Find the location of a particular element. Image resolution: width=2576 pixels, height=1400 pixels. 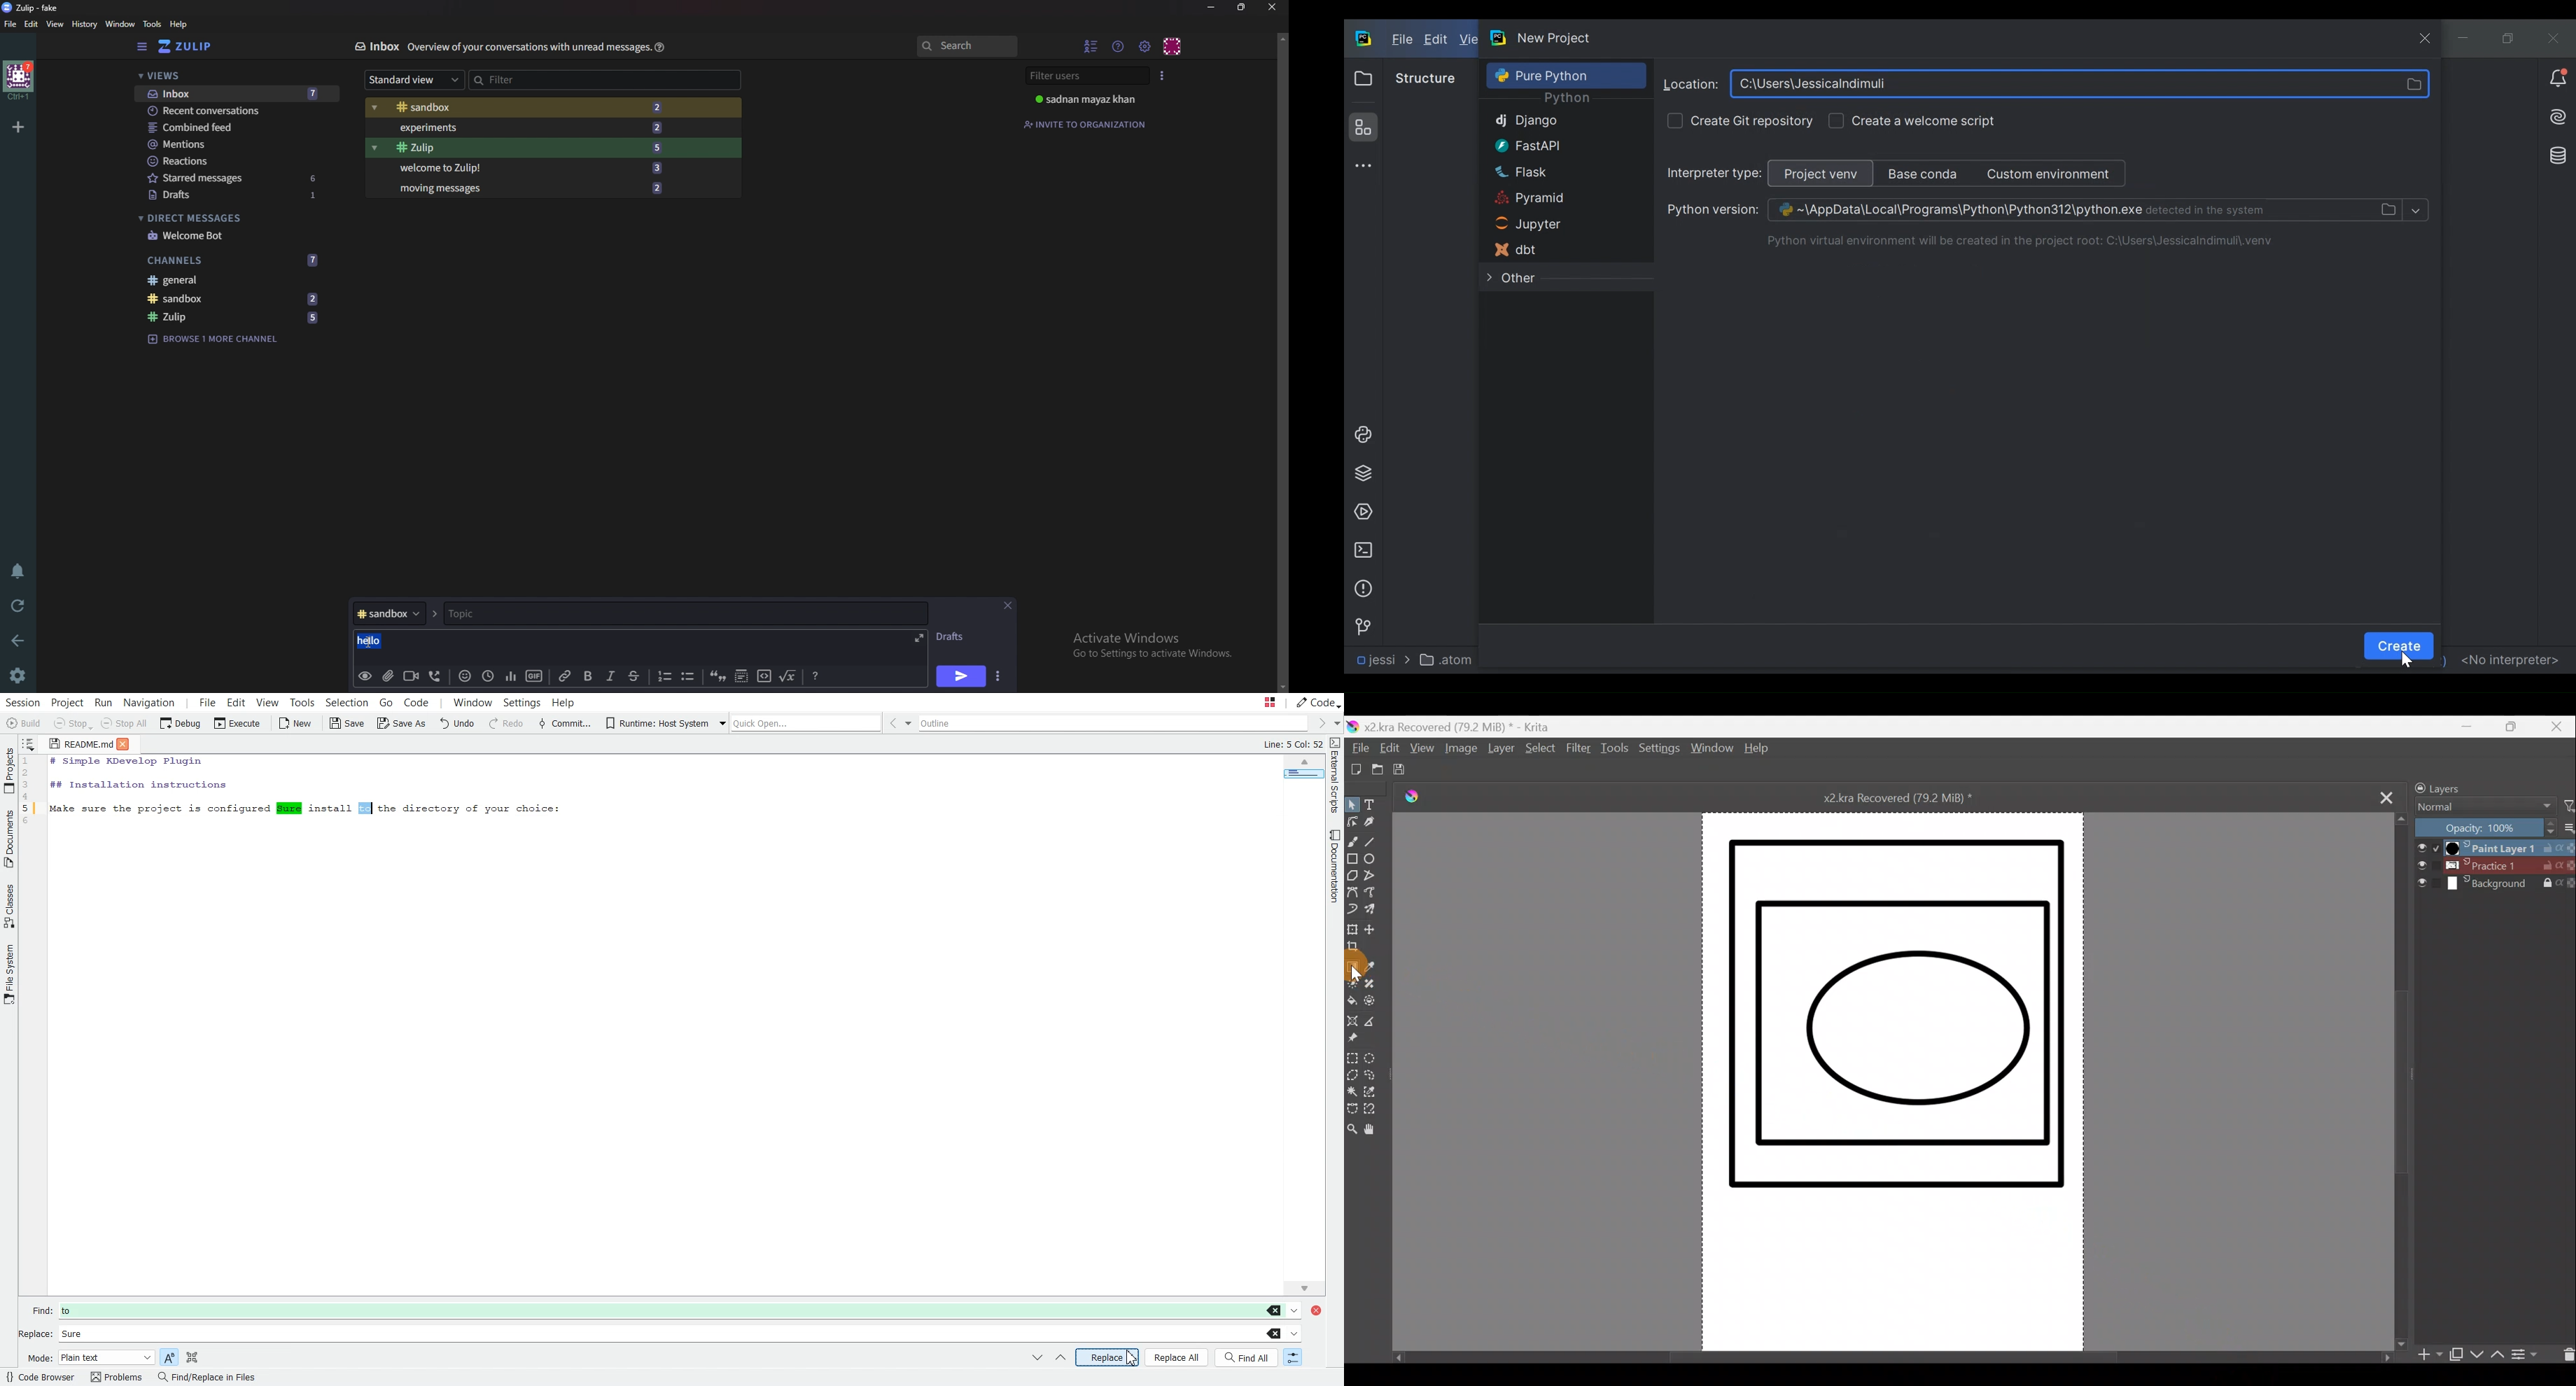

Cursor is located at coordinates (2406, 660).